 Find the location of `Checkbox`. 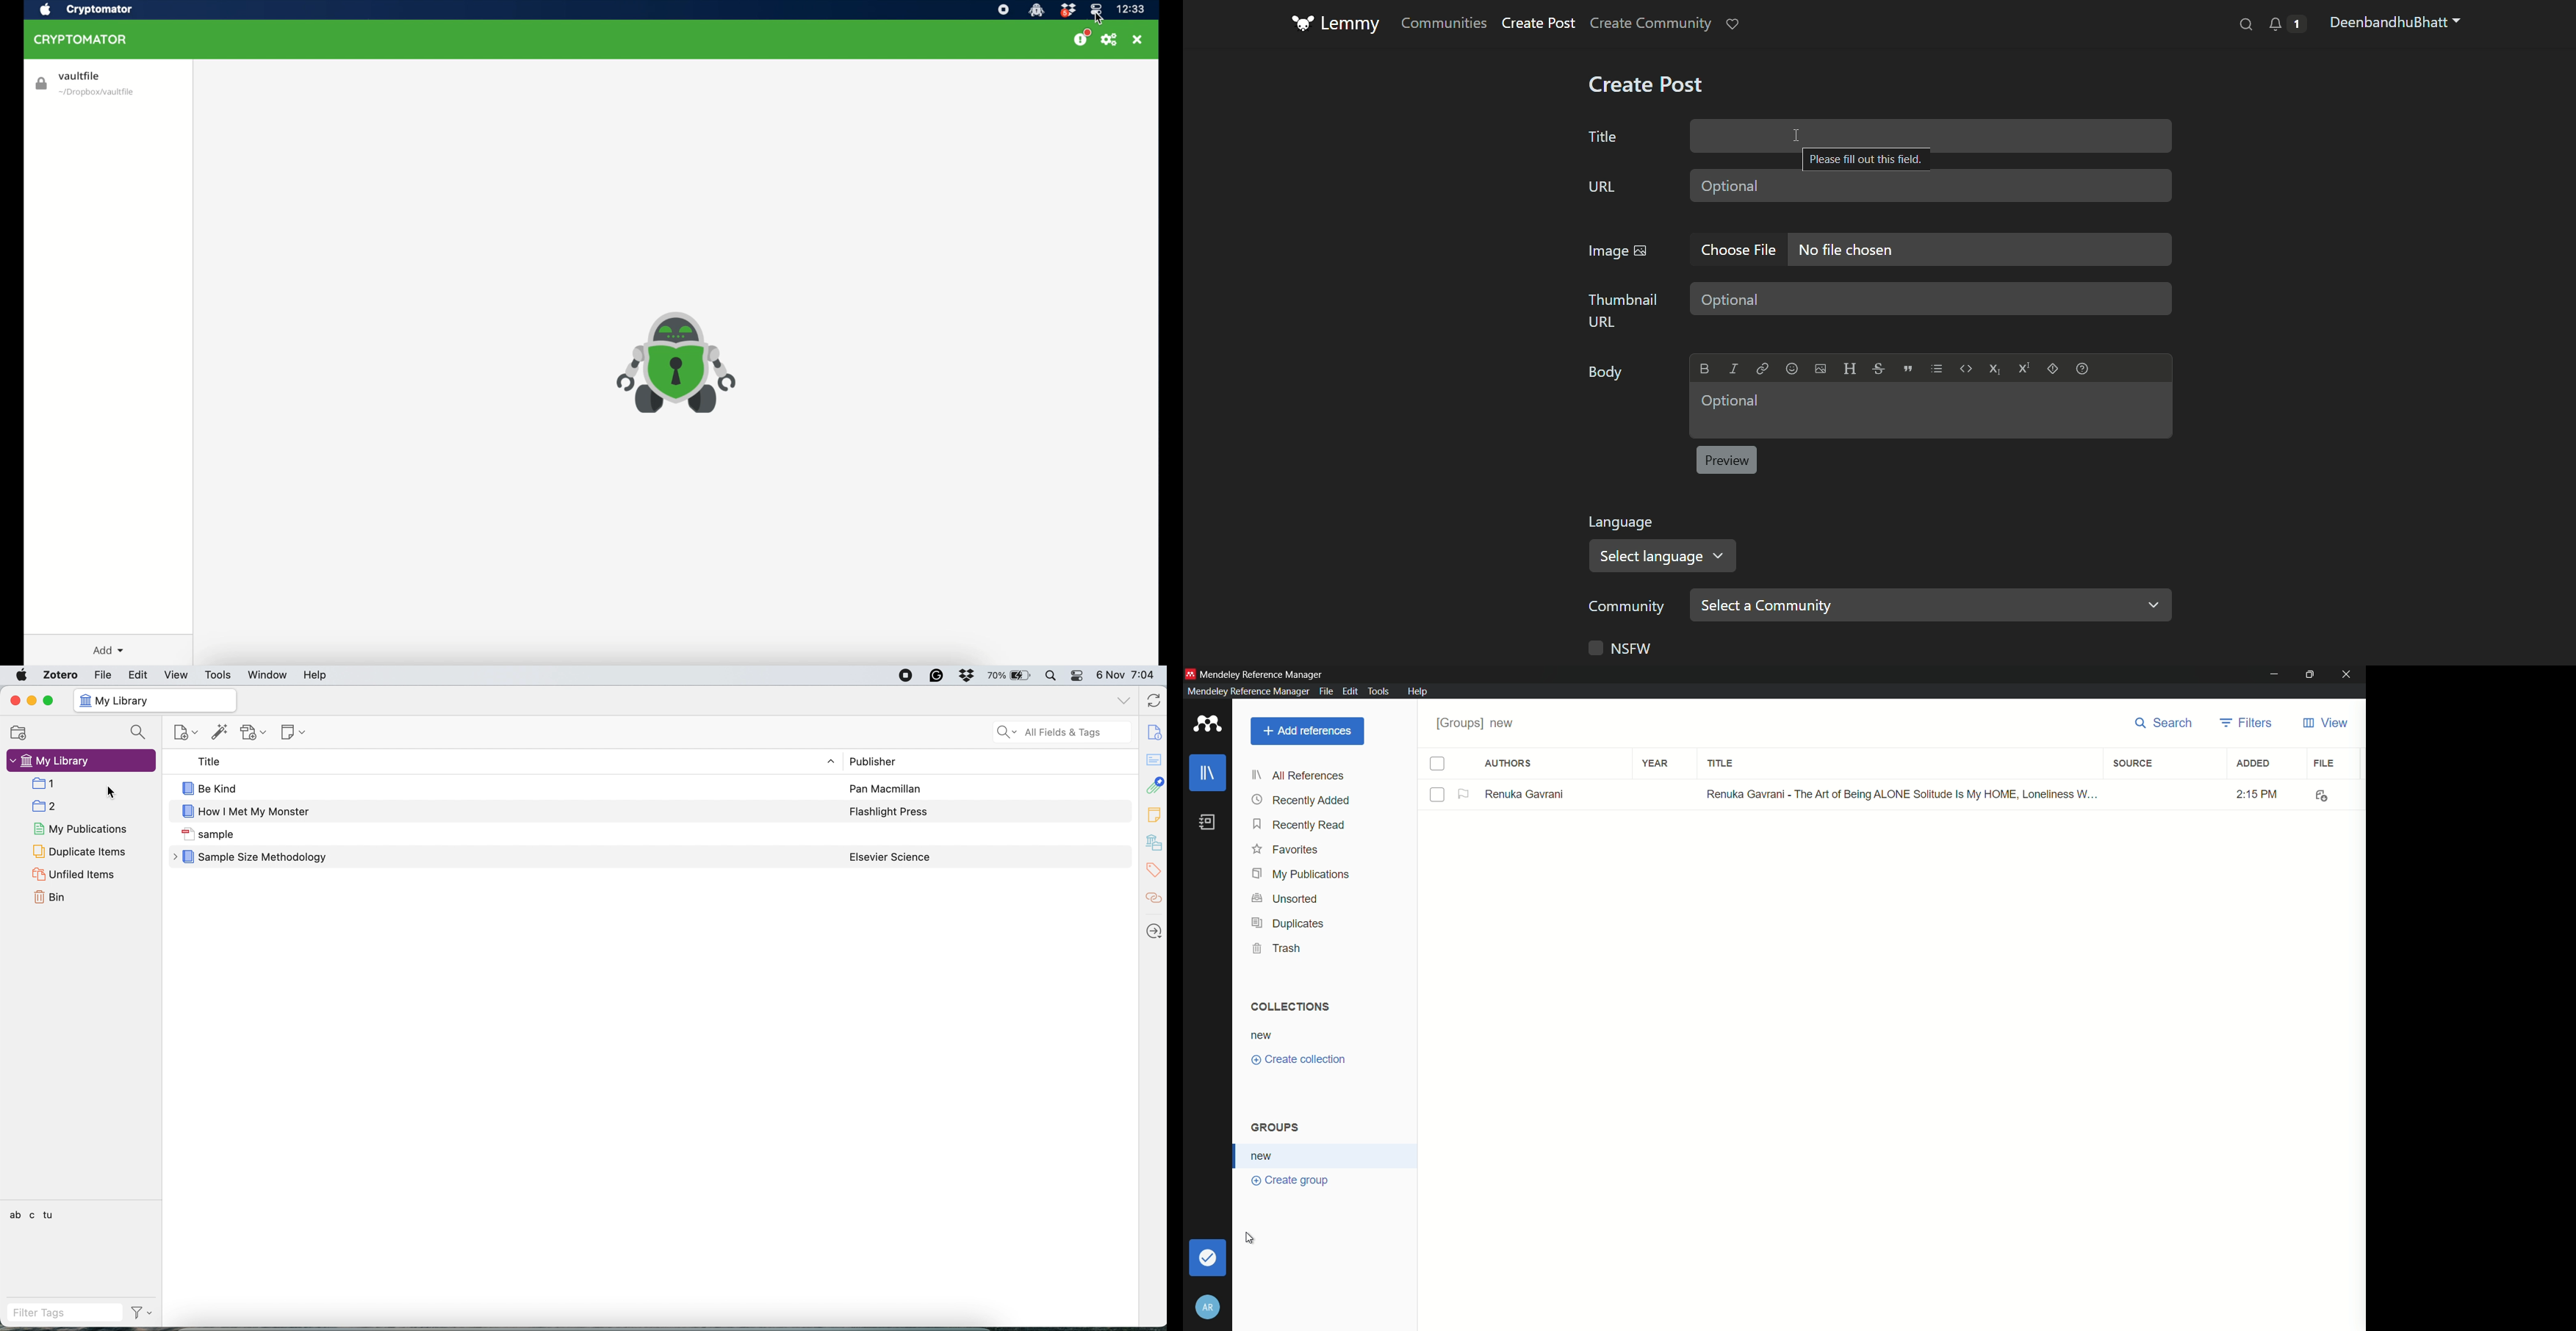

Checkbox is located at coordinates (1437, 796).